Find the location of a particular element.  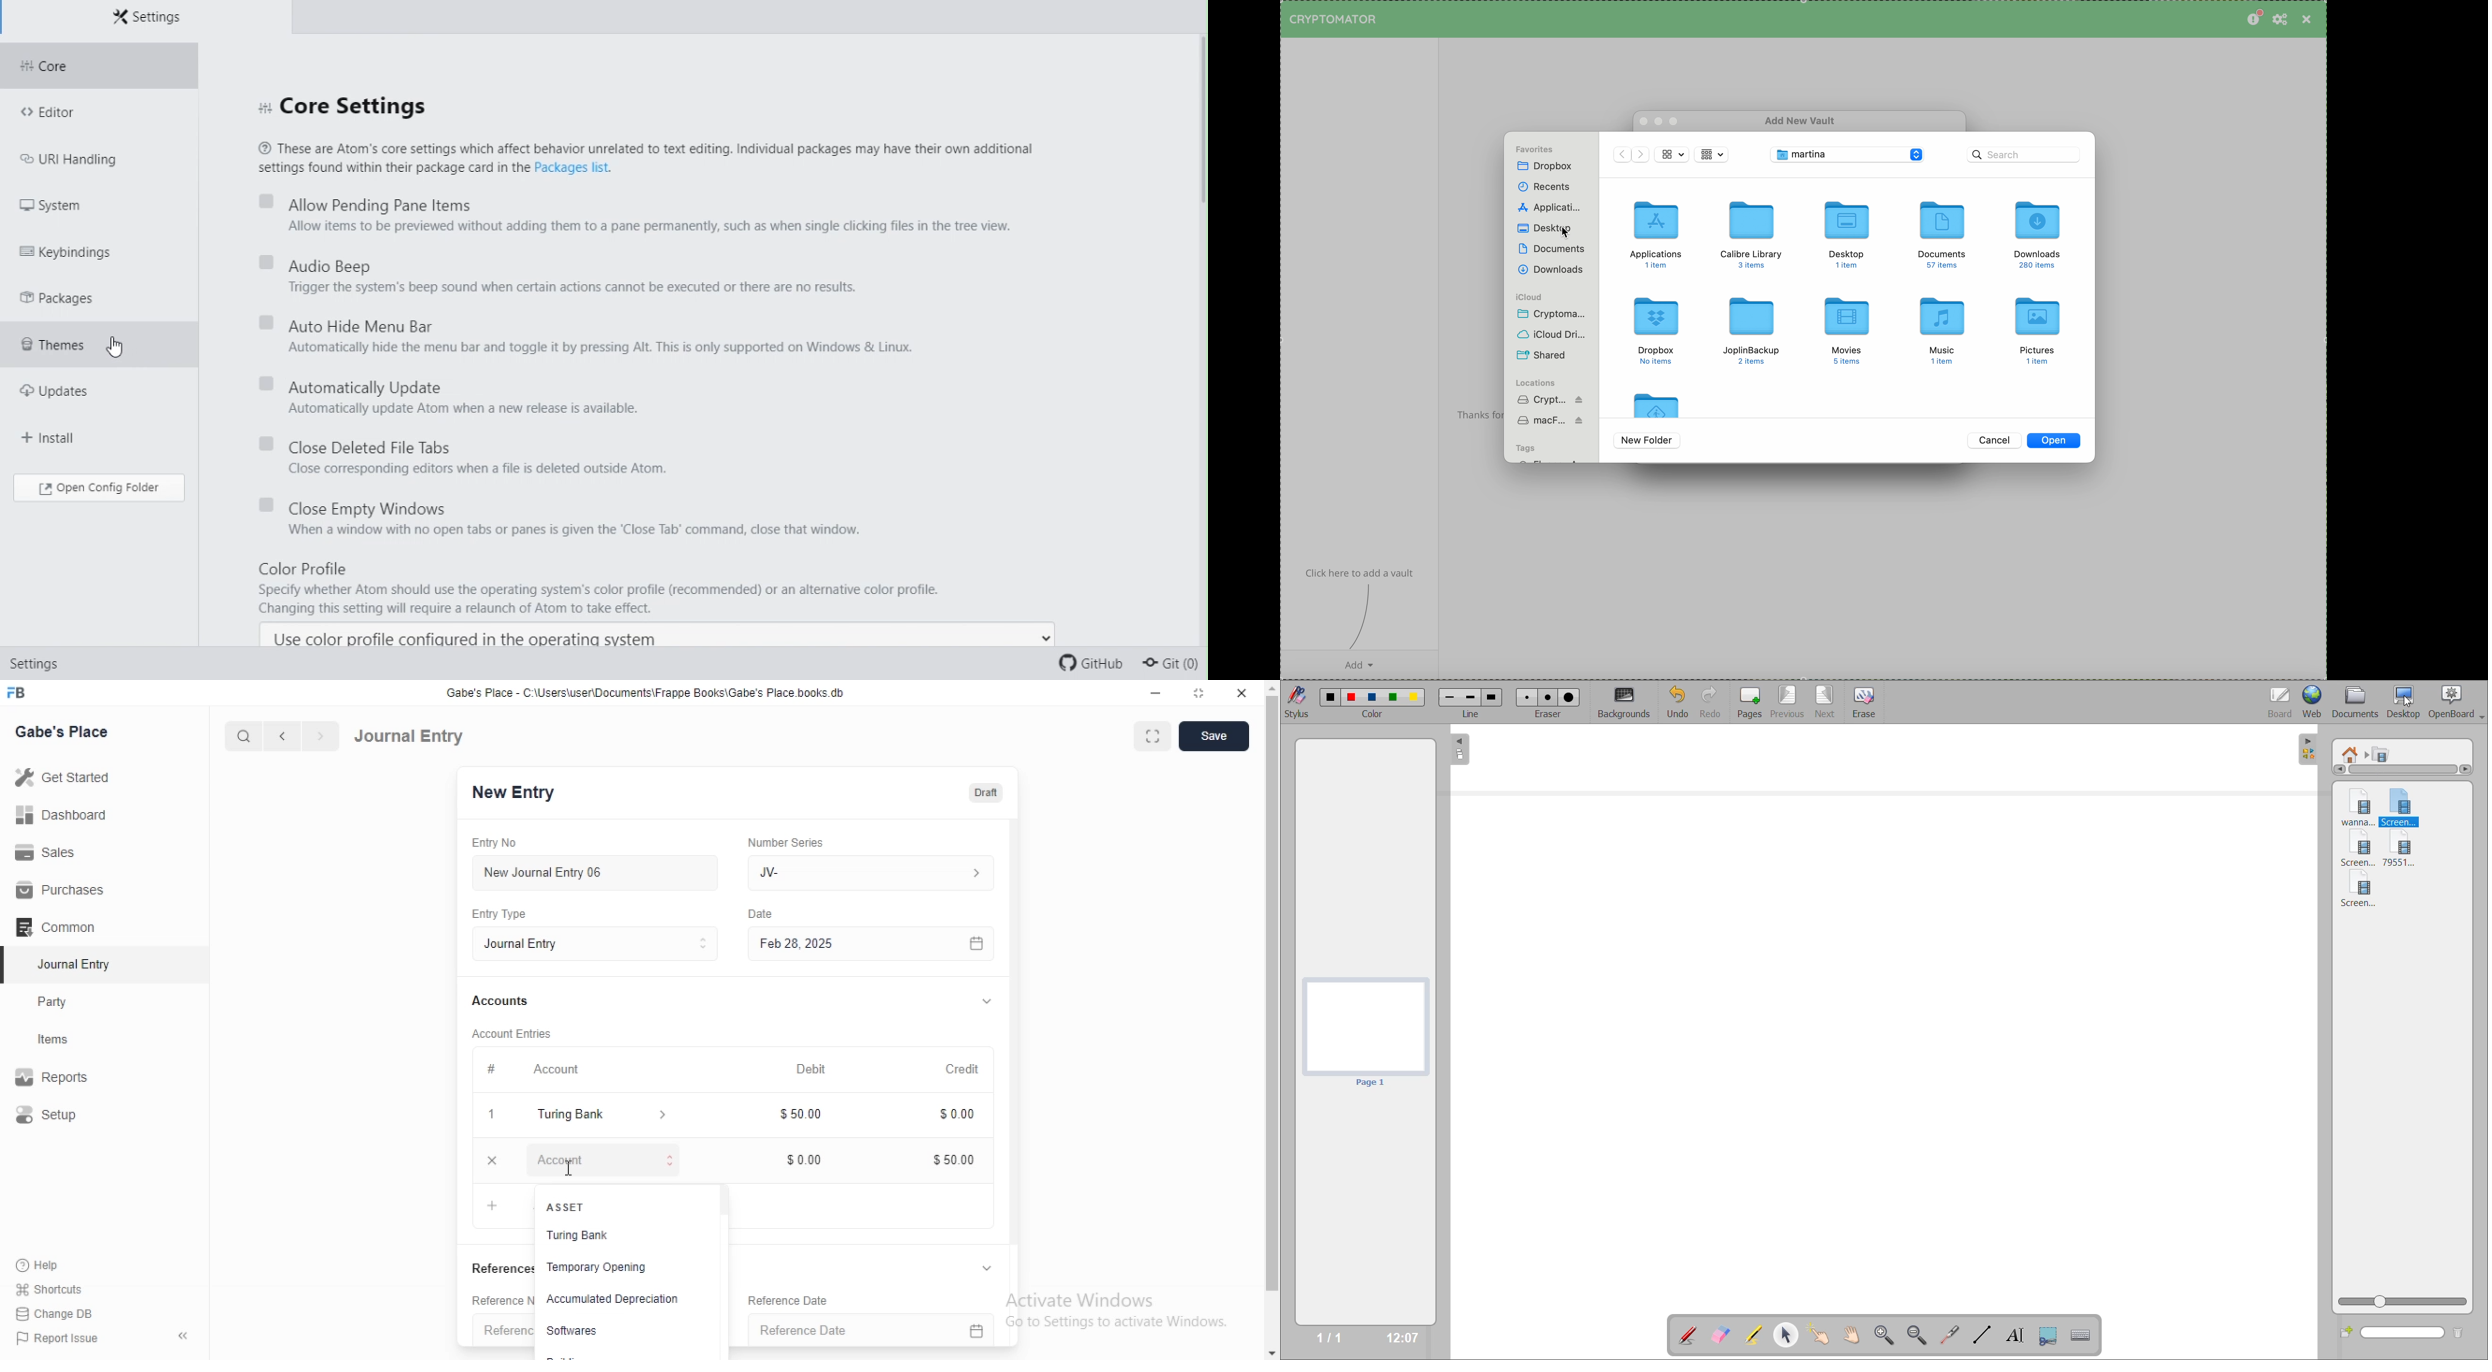

‘Shortcuts is located at coordinates (62, 1289).